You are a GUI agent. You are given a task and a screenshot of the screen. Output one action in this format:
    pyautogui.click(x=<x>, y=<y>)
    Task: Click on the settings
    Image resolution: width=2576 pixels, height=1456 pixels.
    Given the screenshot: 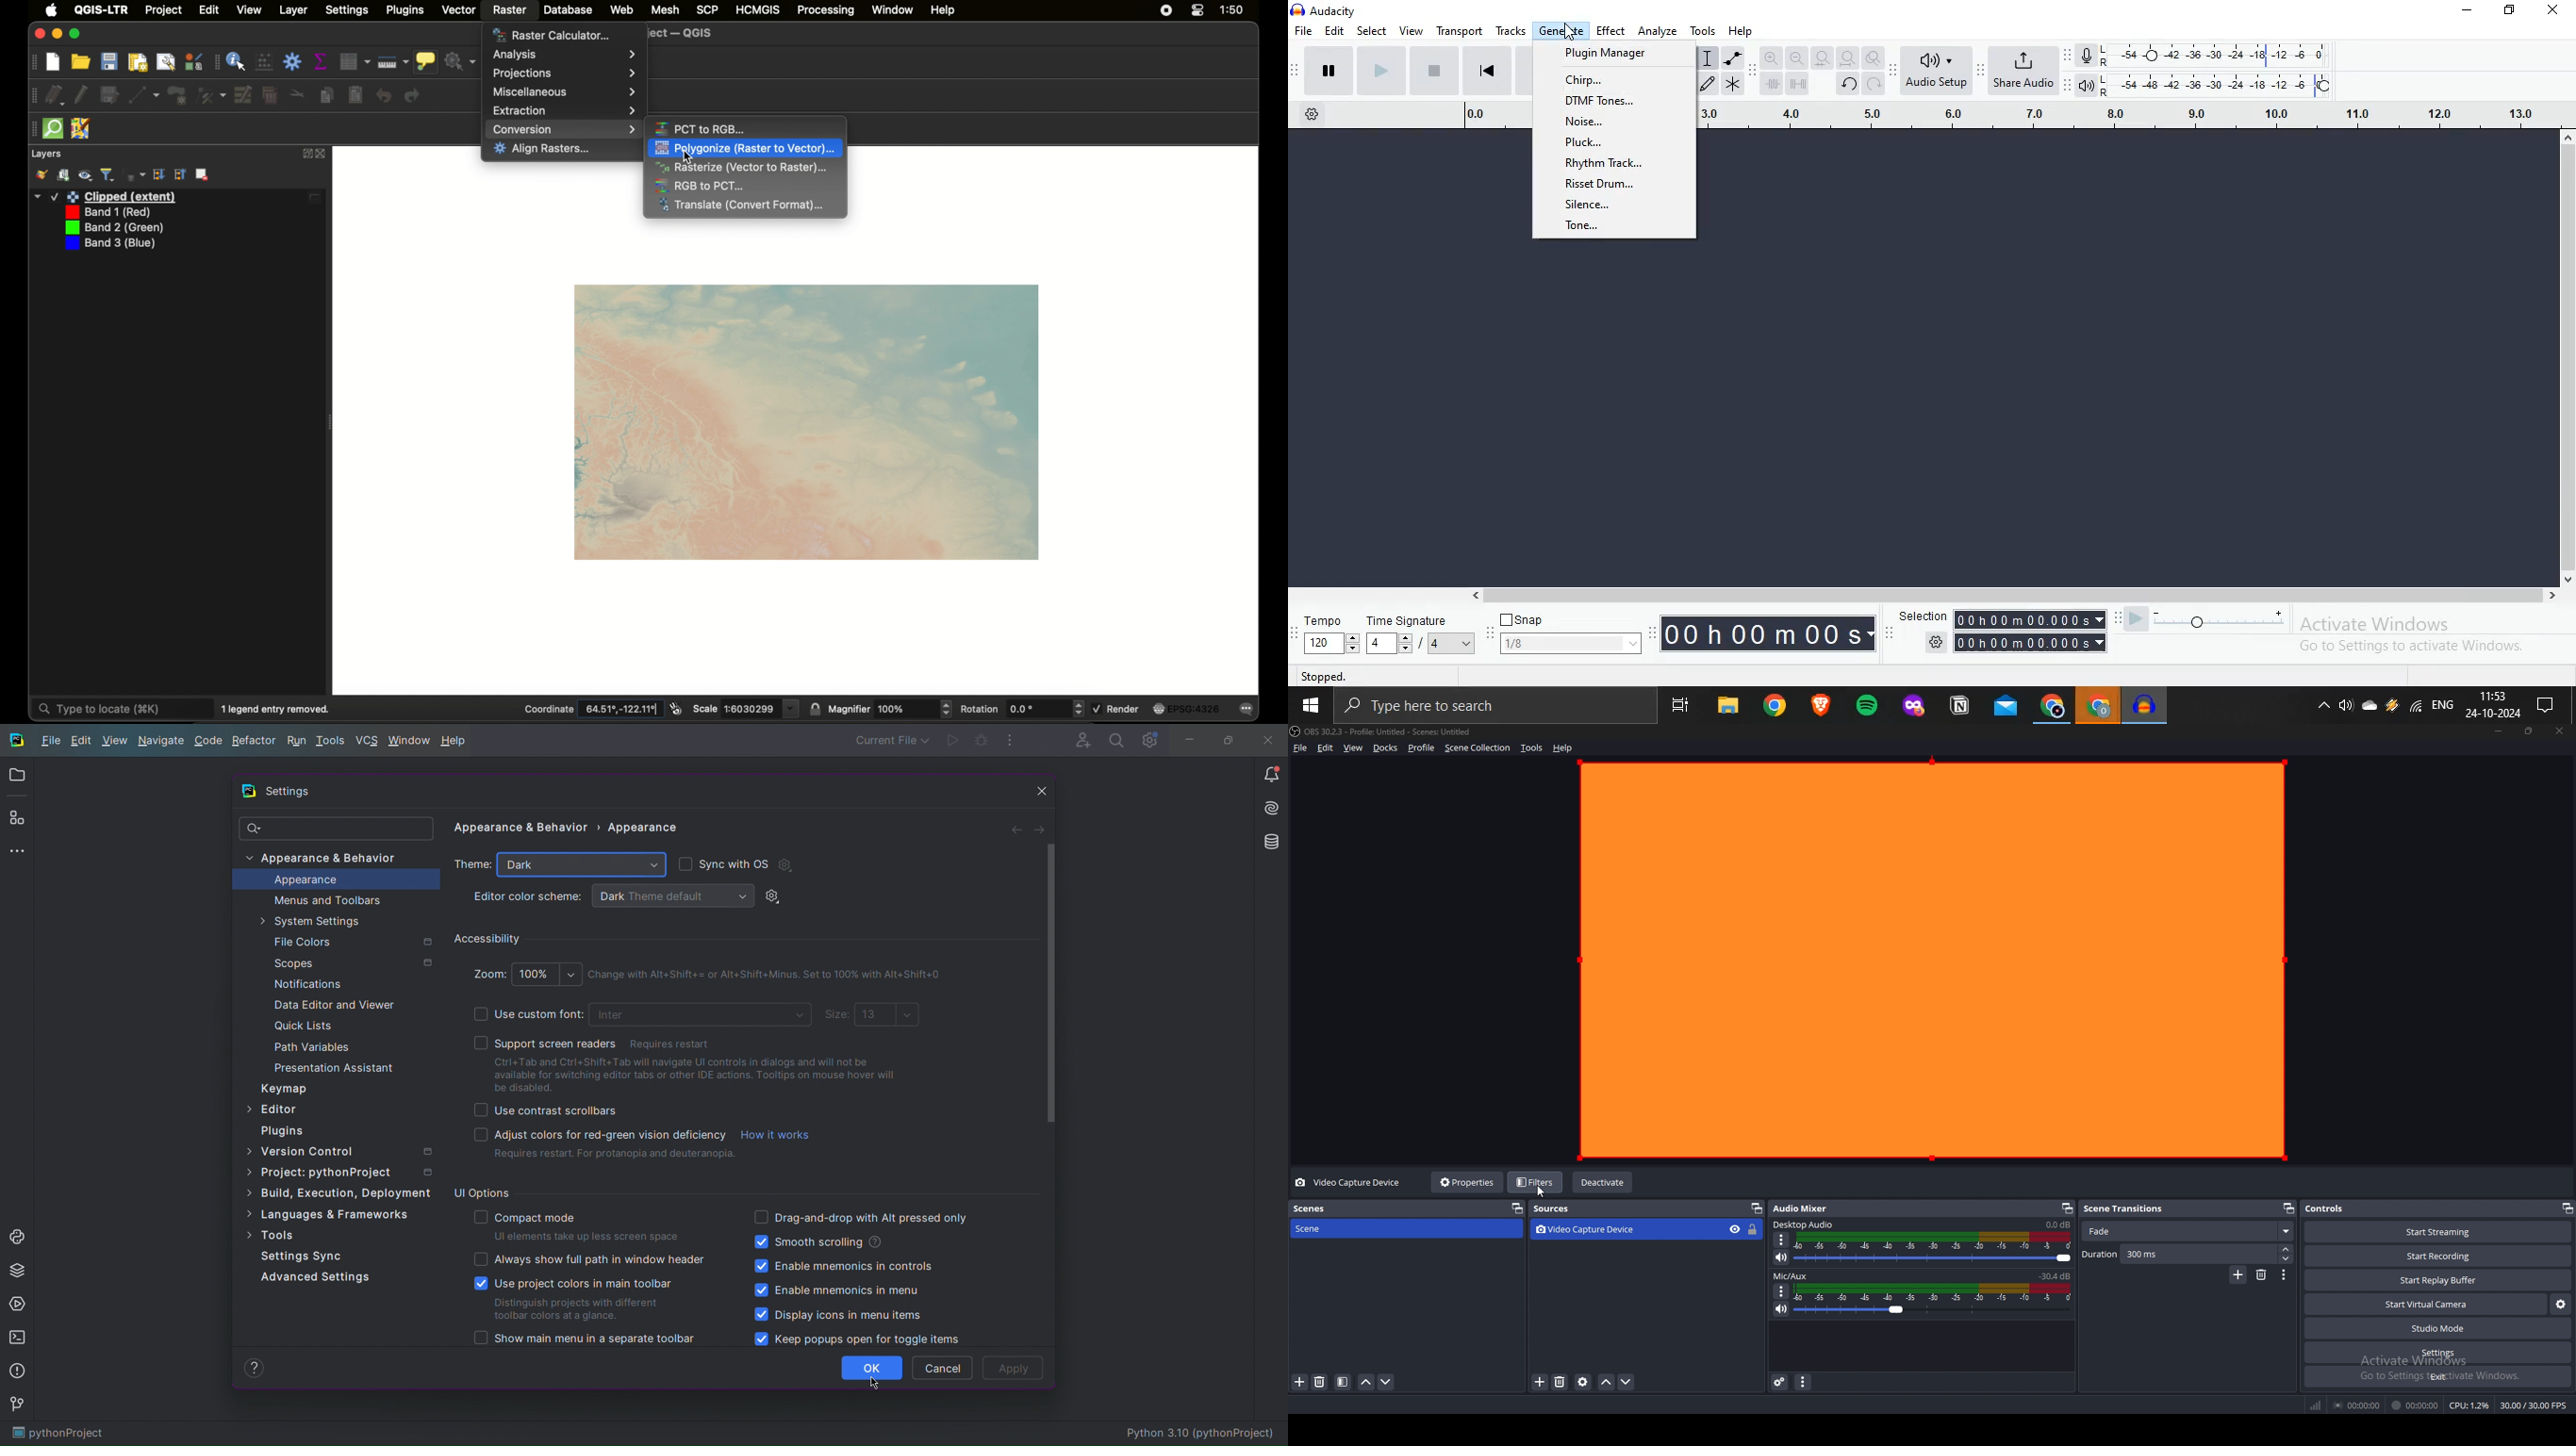 What is the action you would take?
    pyautogui.click(x=2438, y=1354)
    